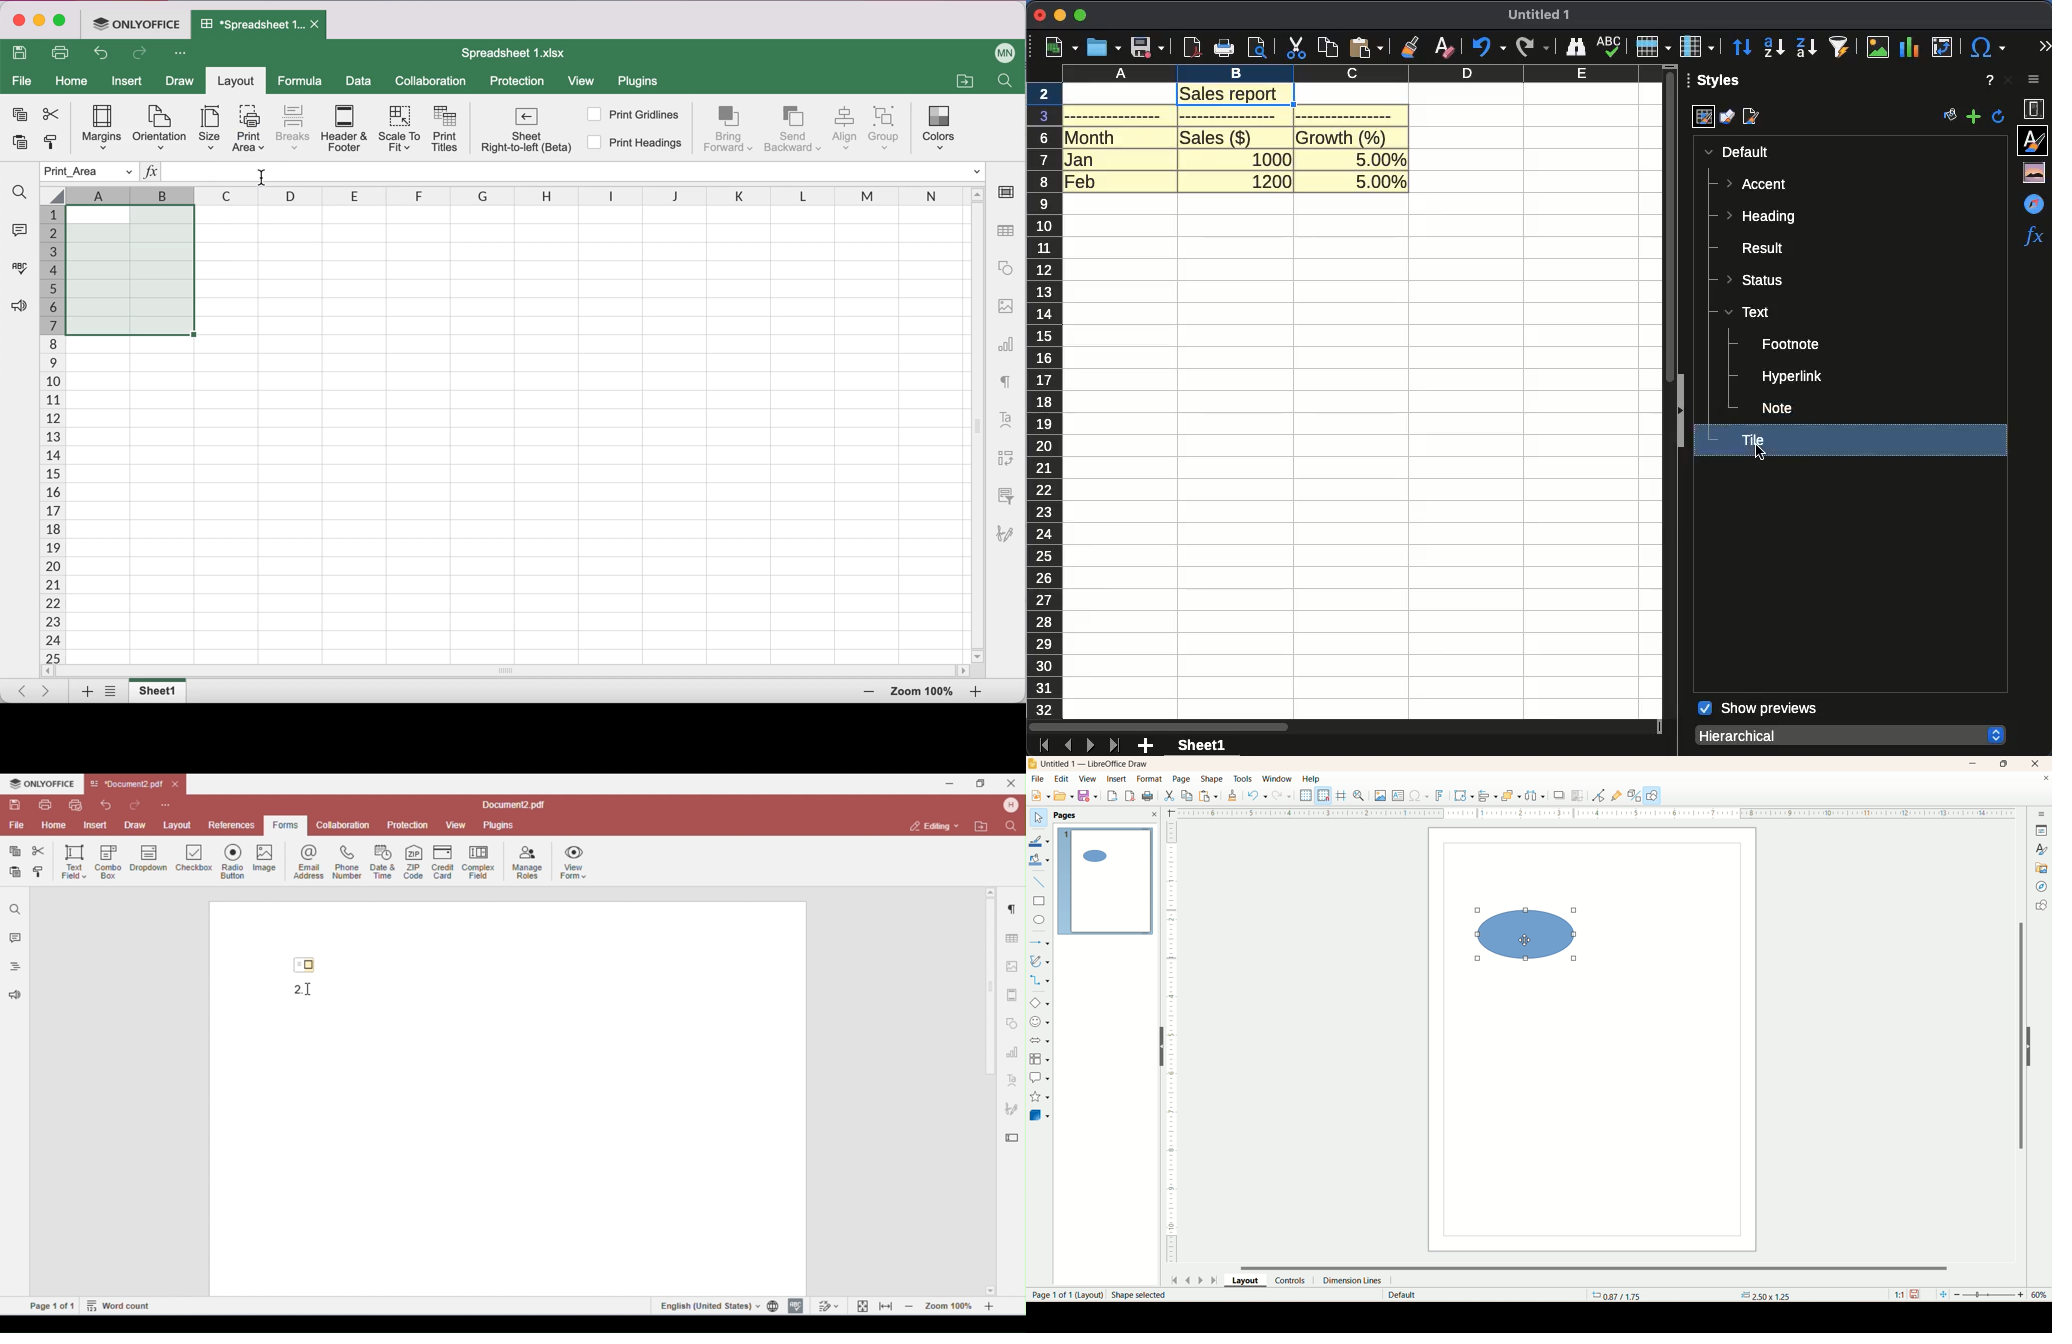 The height and width of the screenshot is (1344, 2072). Describe the element at coordinates (1990, 1294) in the screenshot. I see `zoom factor` at that location.